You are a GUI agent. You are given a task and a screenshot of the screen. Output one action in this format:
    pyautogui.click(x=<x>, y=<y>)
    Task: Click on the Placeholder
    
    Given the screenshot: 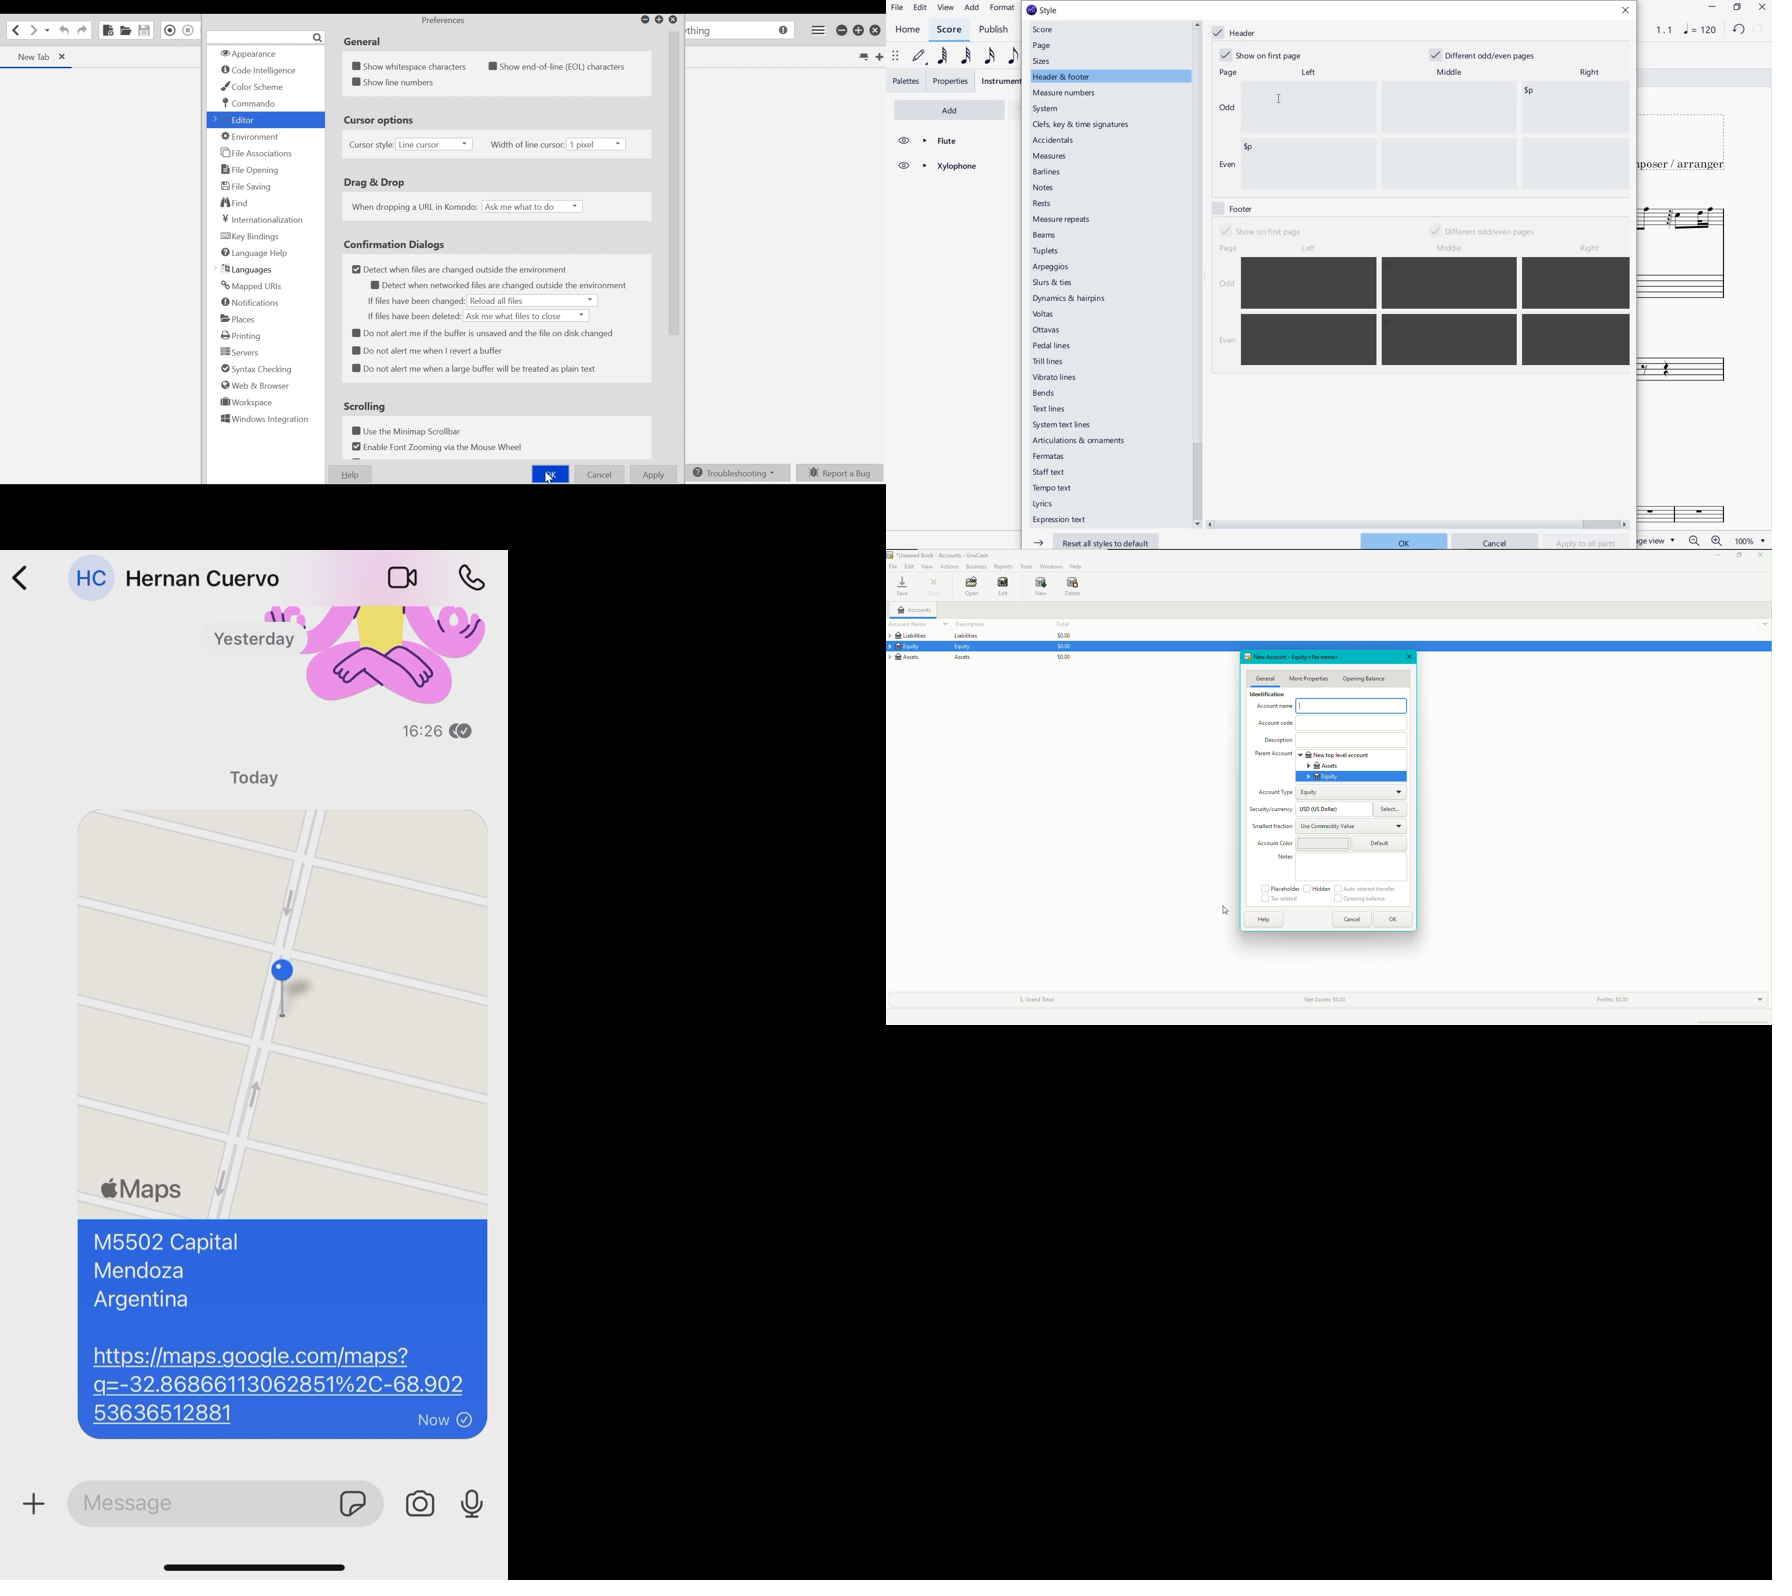 What is the action you would take?
    pyautogui.click(x=1280, y=889)
    